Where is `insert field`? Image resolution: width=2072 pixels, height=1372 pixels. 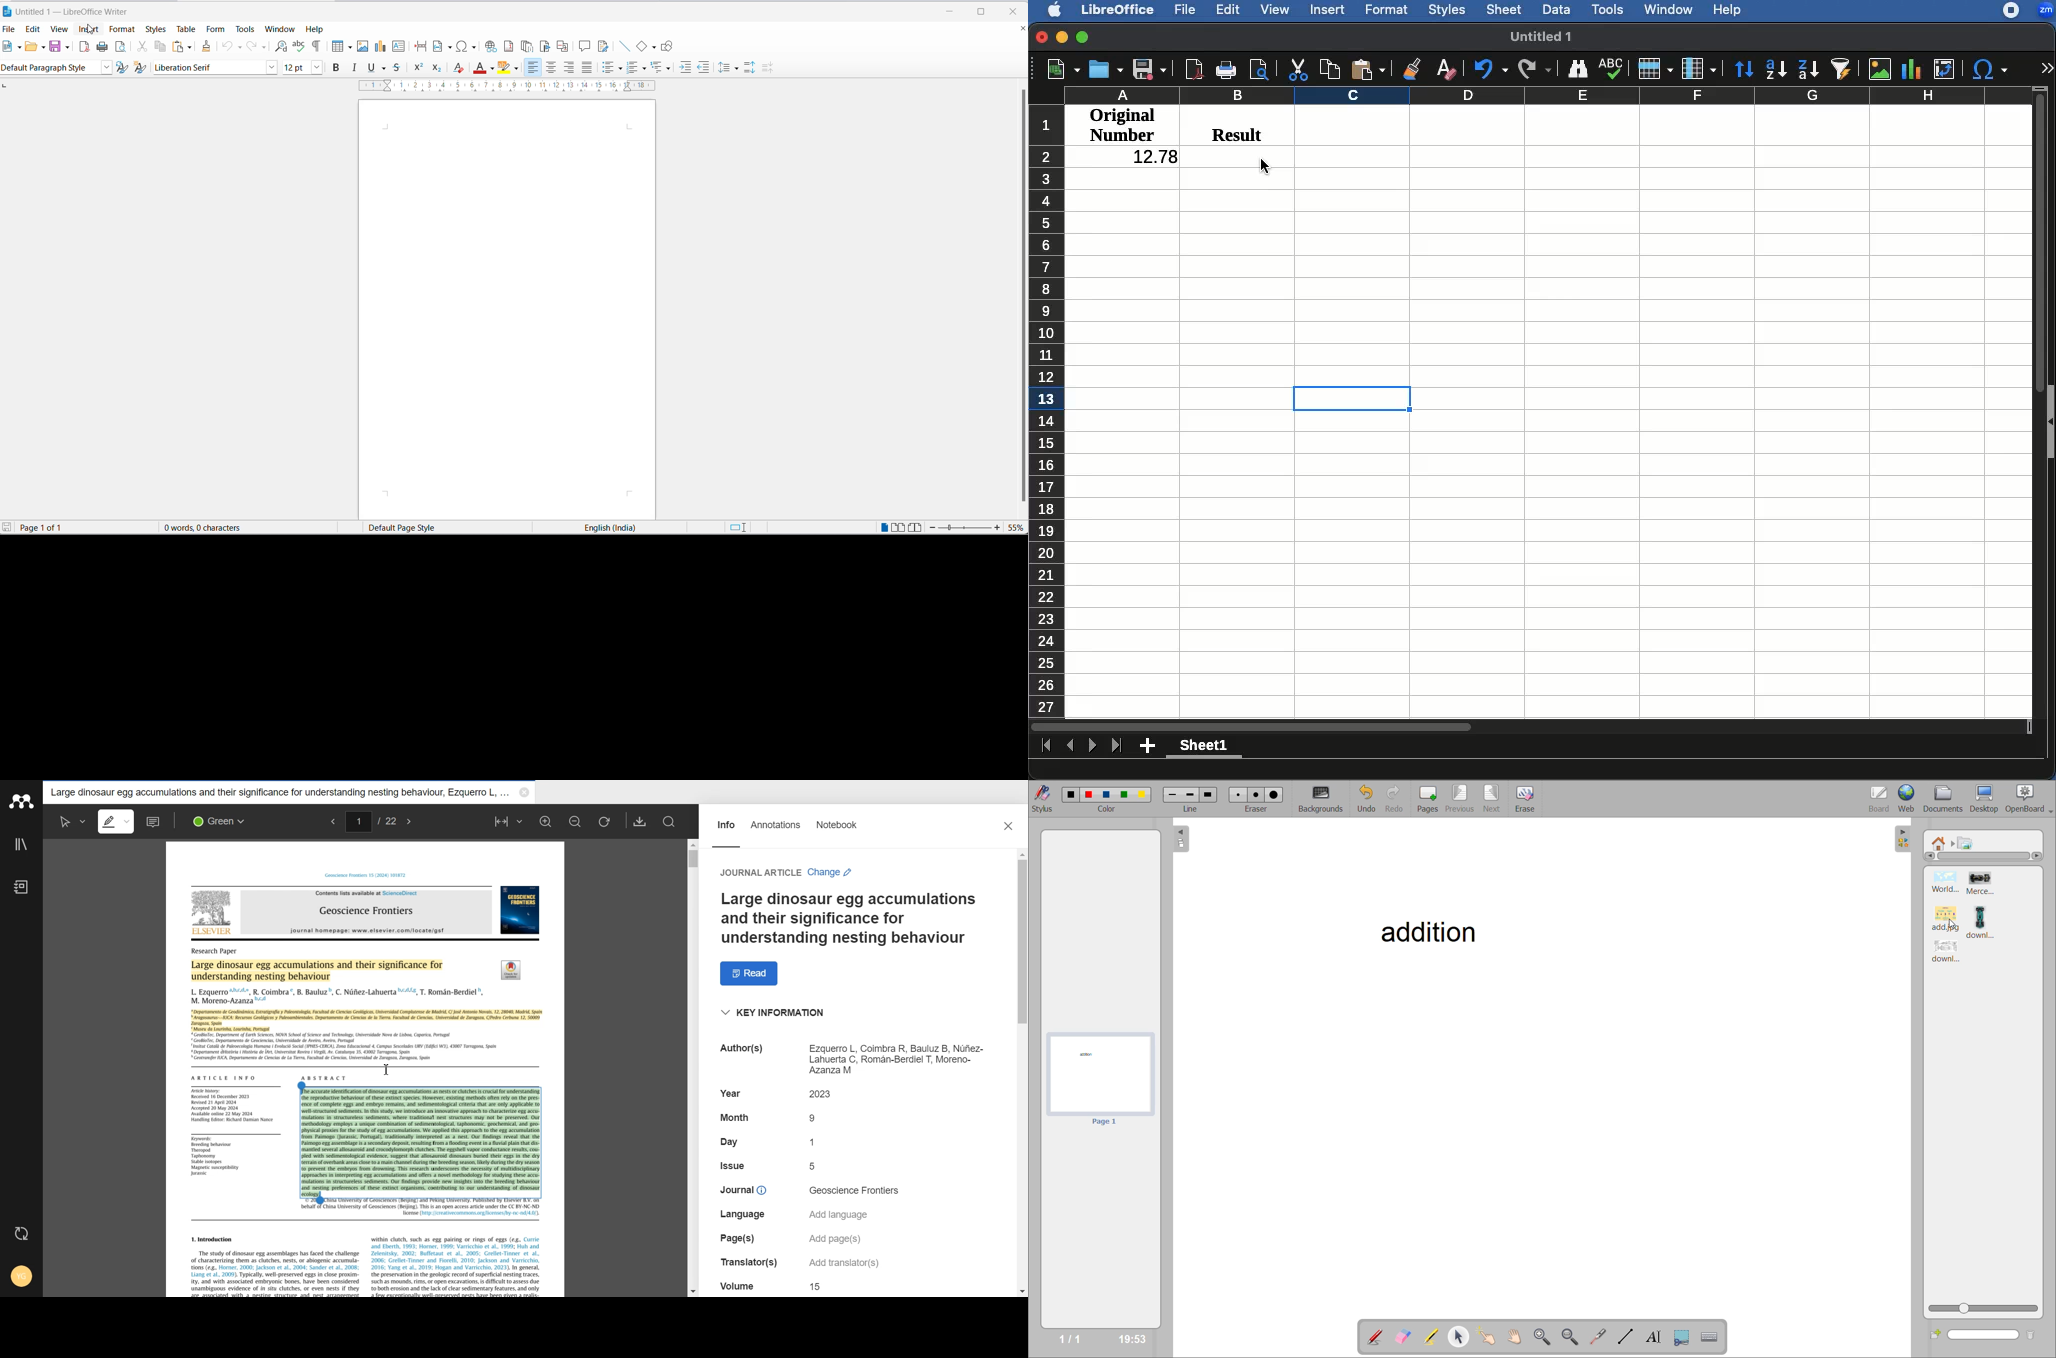
insert field is located at coordinates (441, 47).